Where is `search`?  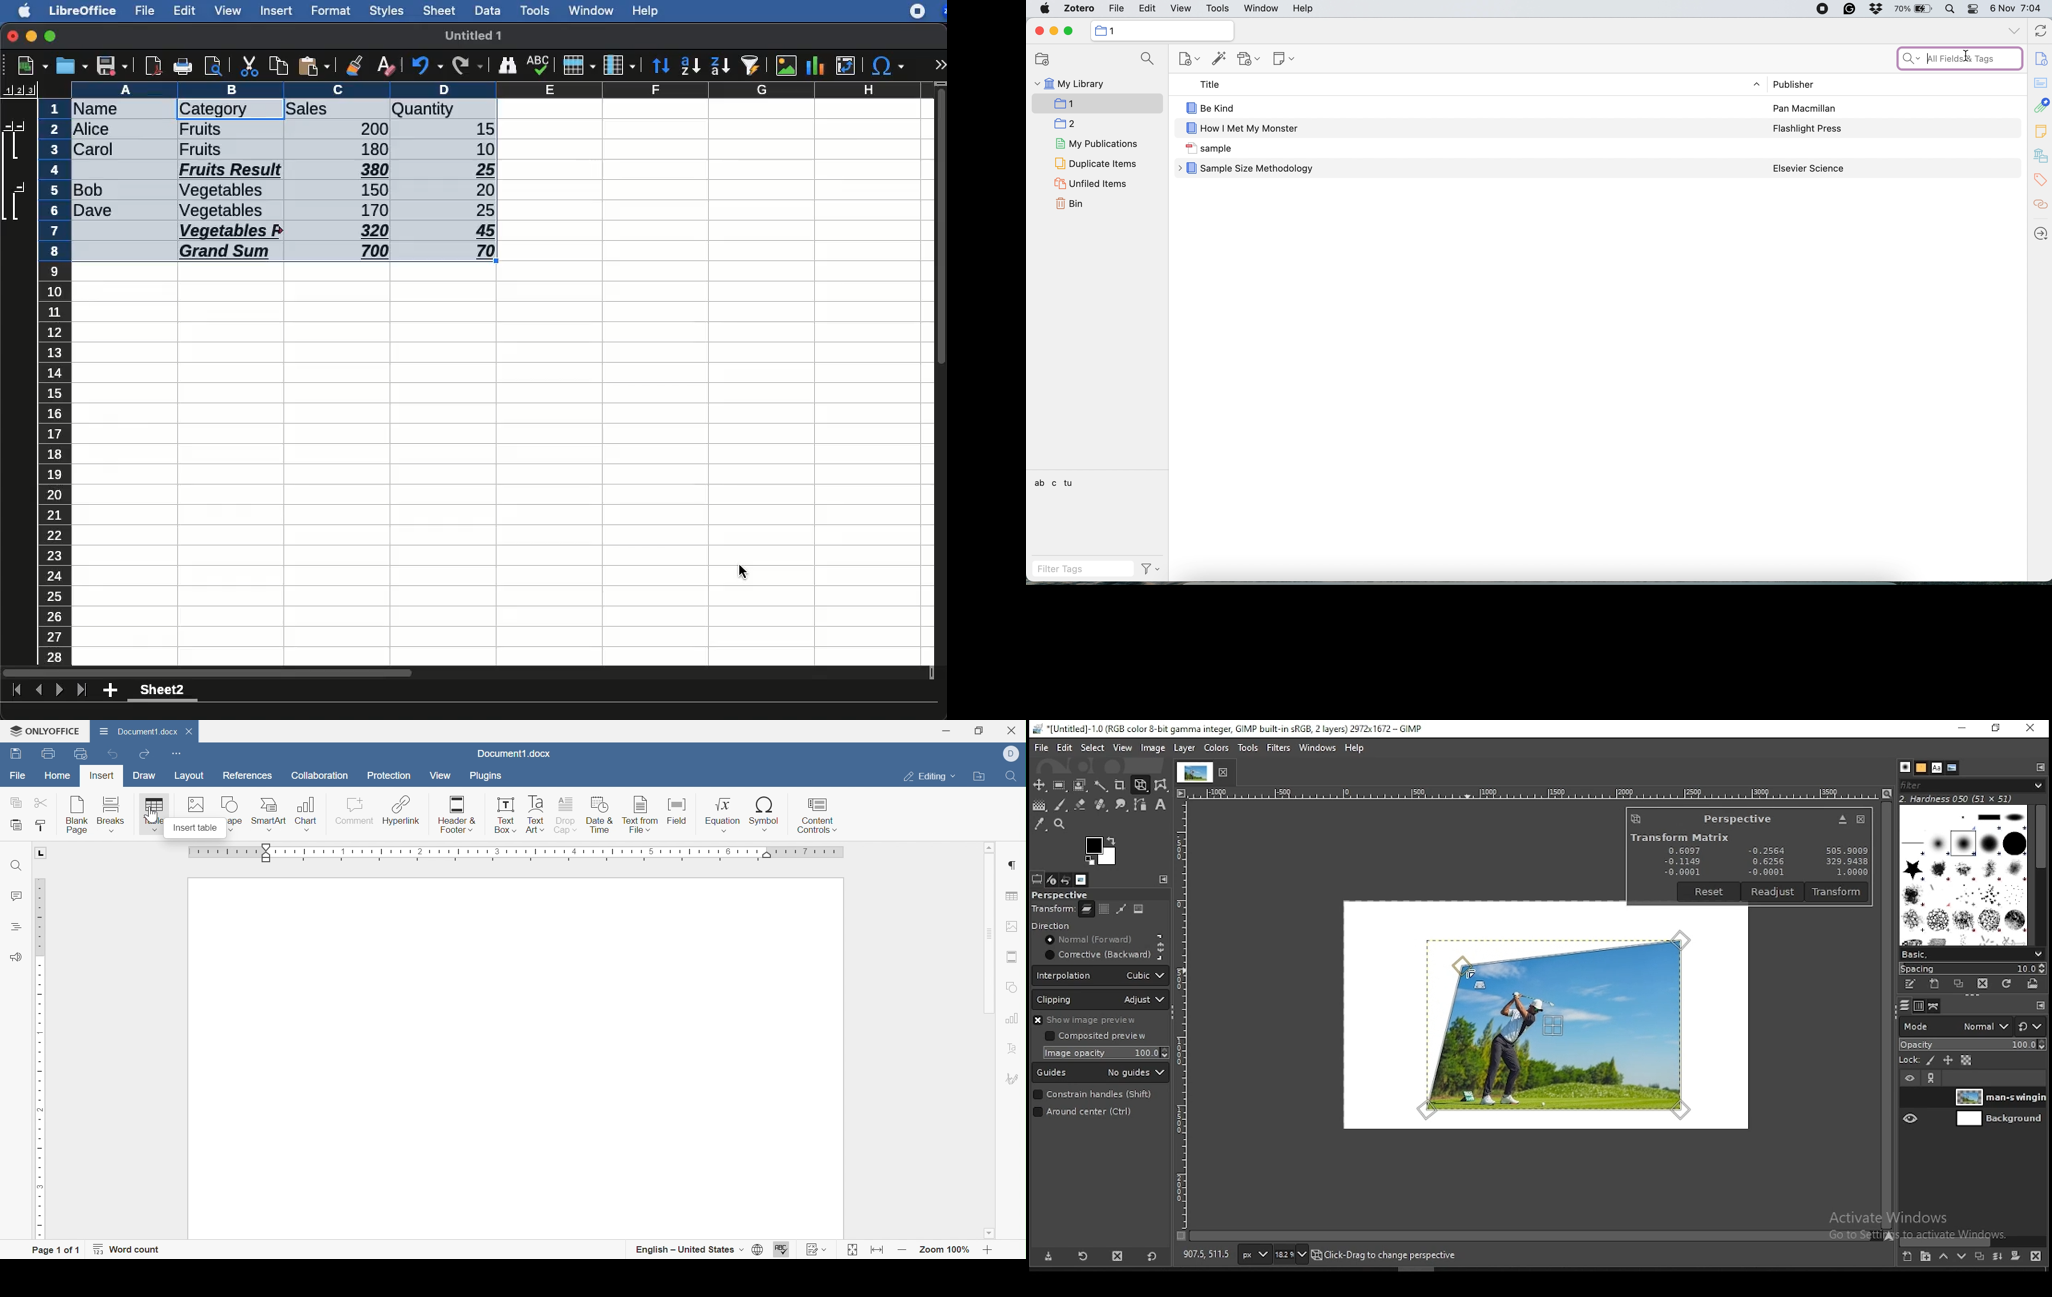 search is located at coordinates (1147, 59).